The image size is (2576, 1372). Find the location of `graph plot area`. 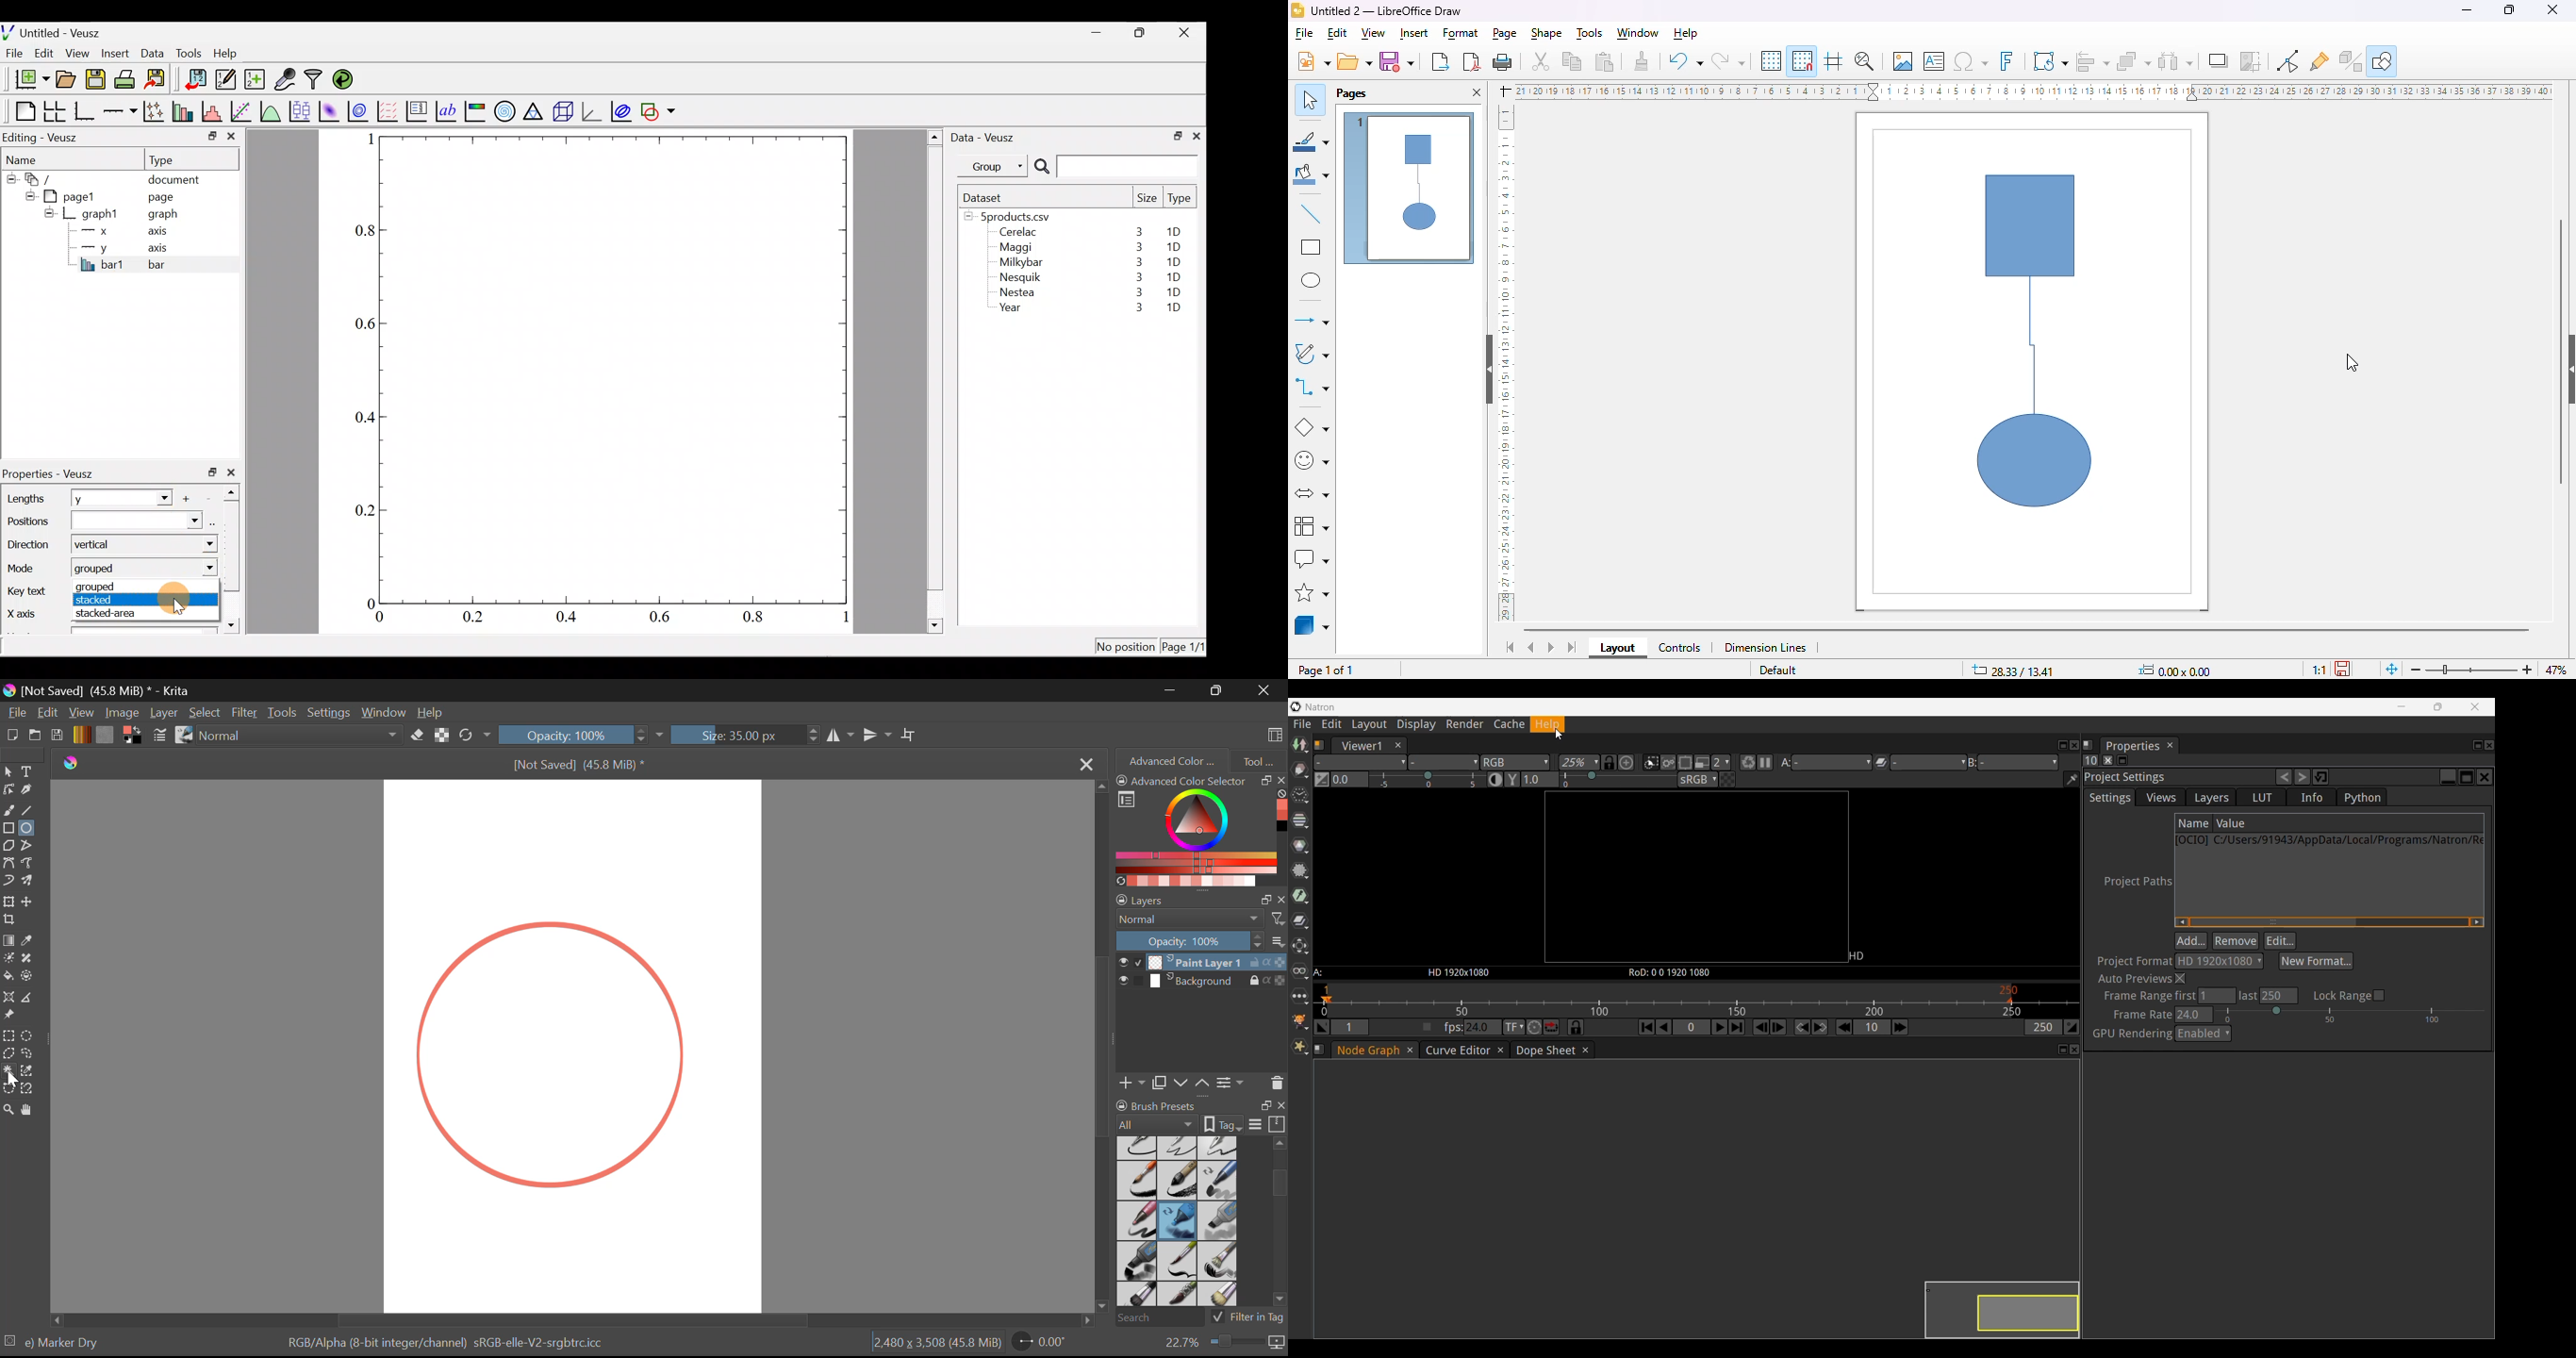

graph plot area is located at coordinates (614, 368).